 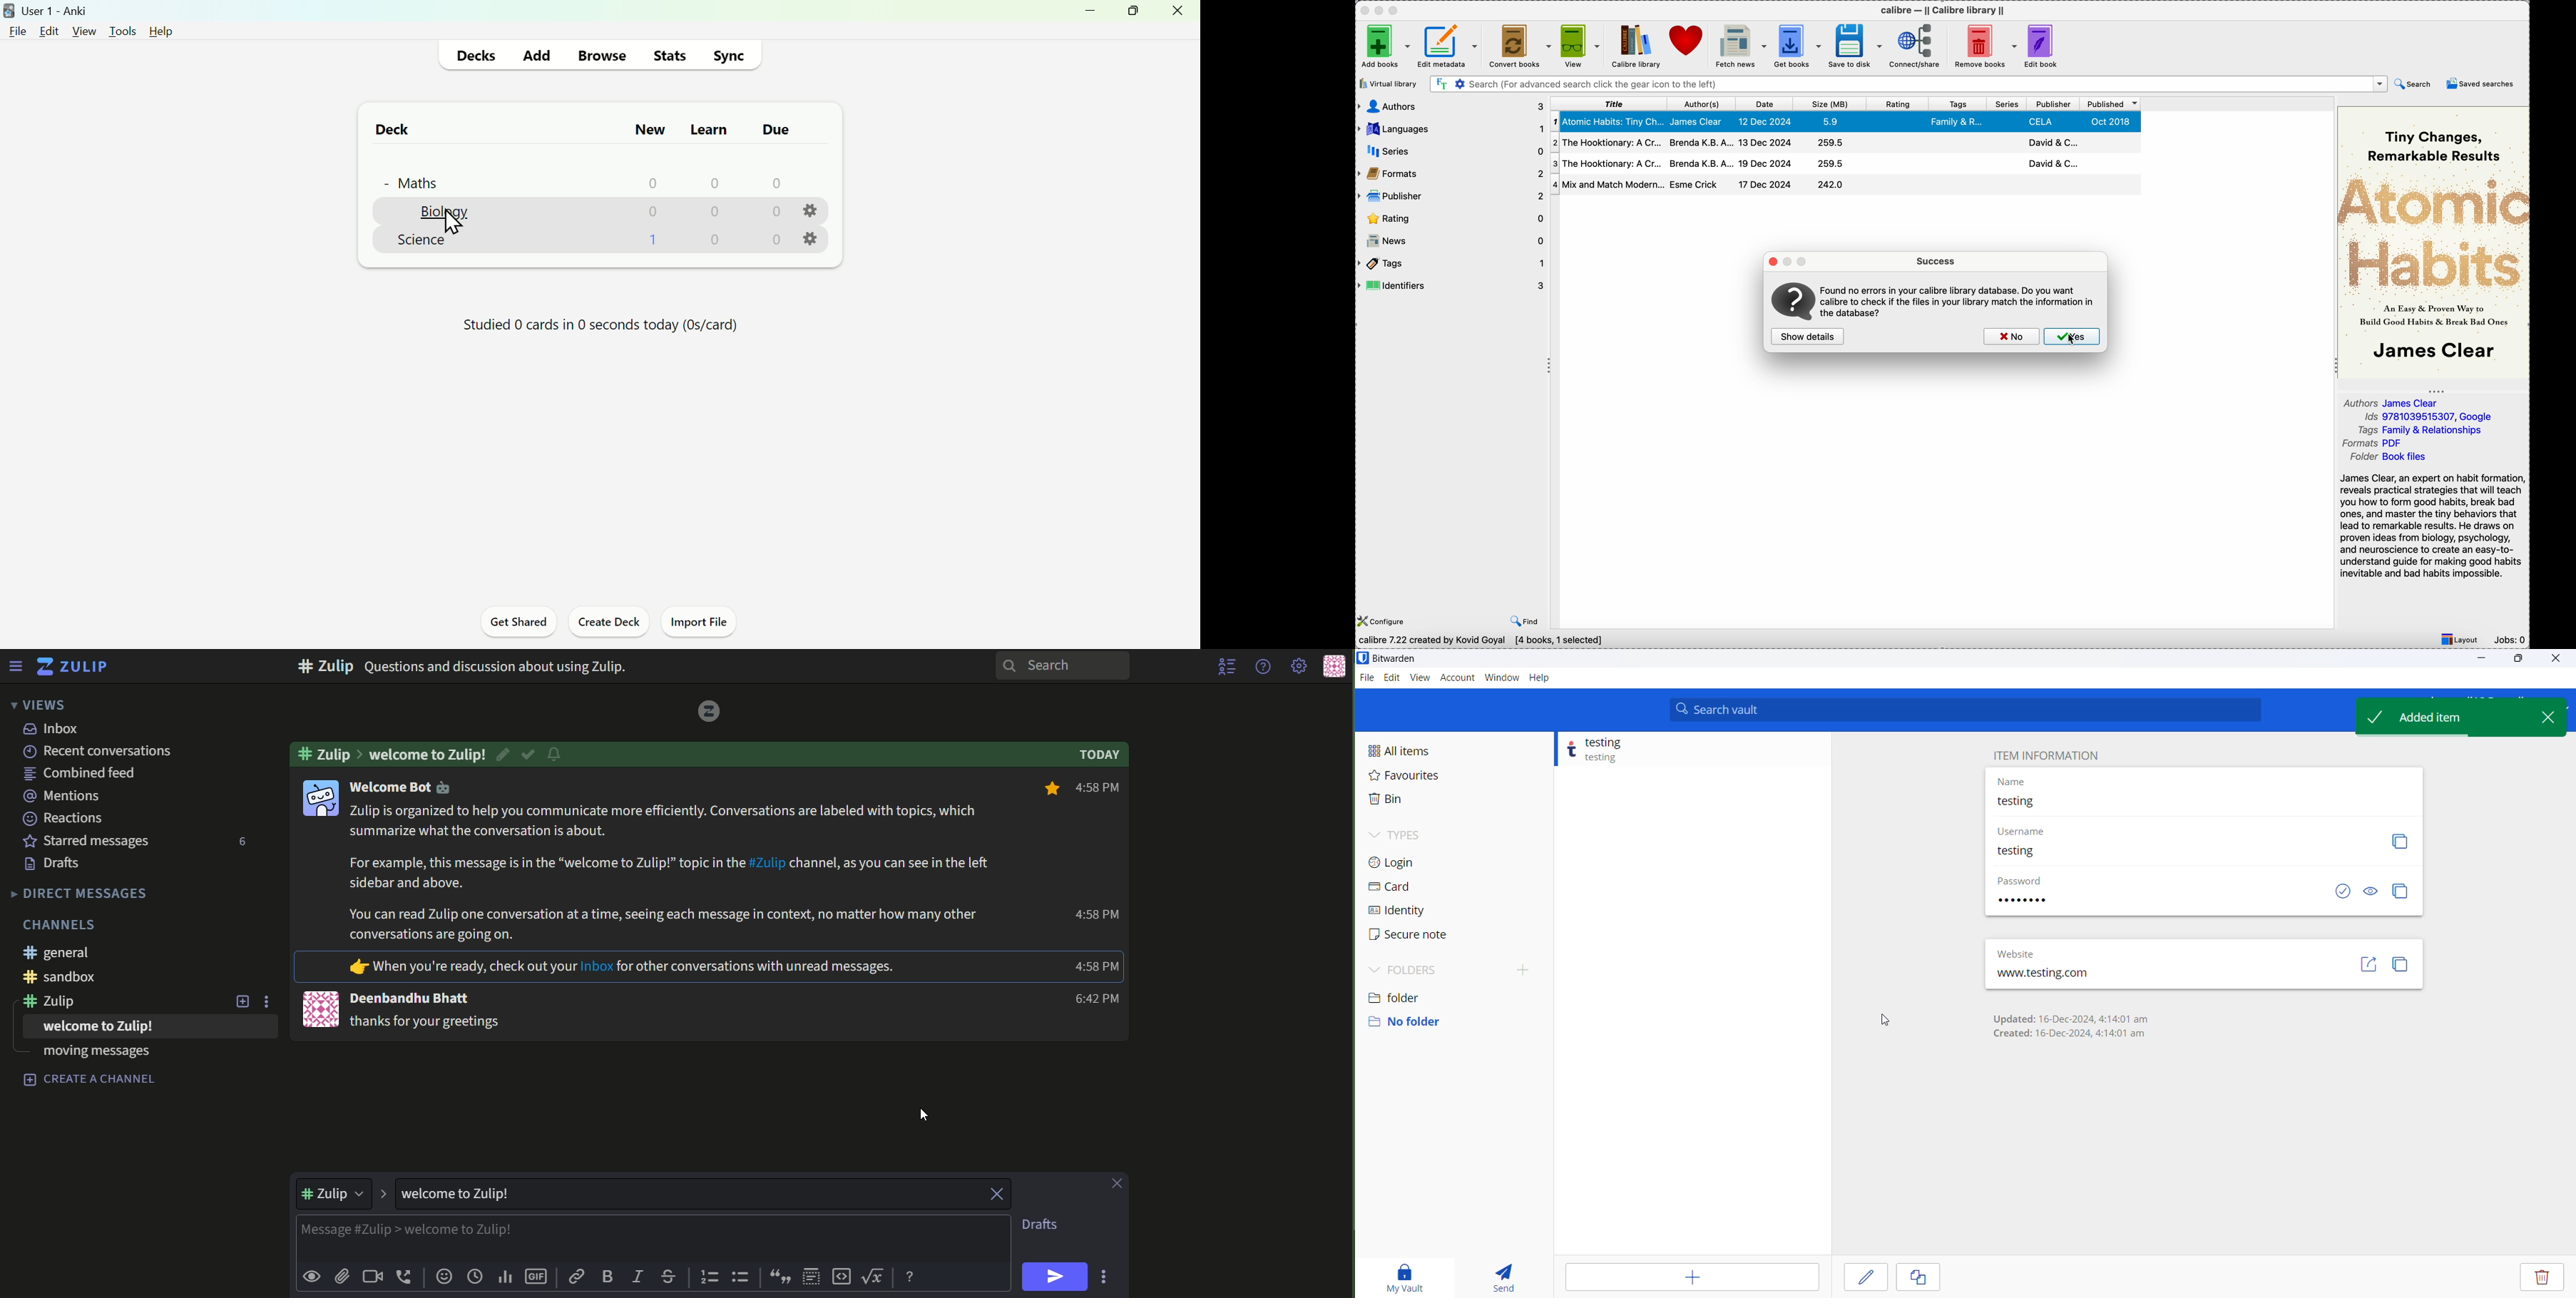 I want to click on search bar, so click(x=1965, y=709).